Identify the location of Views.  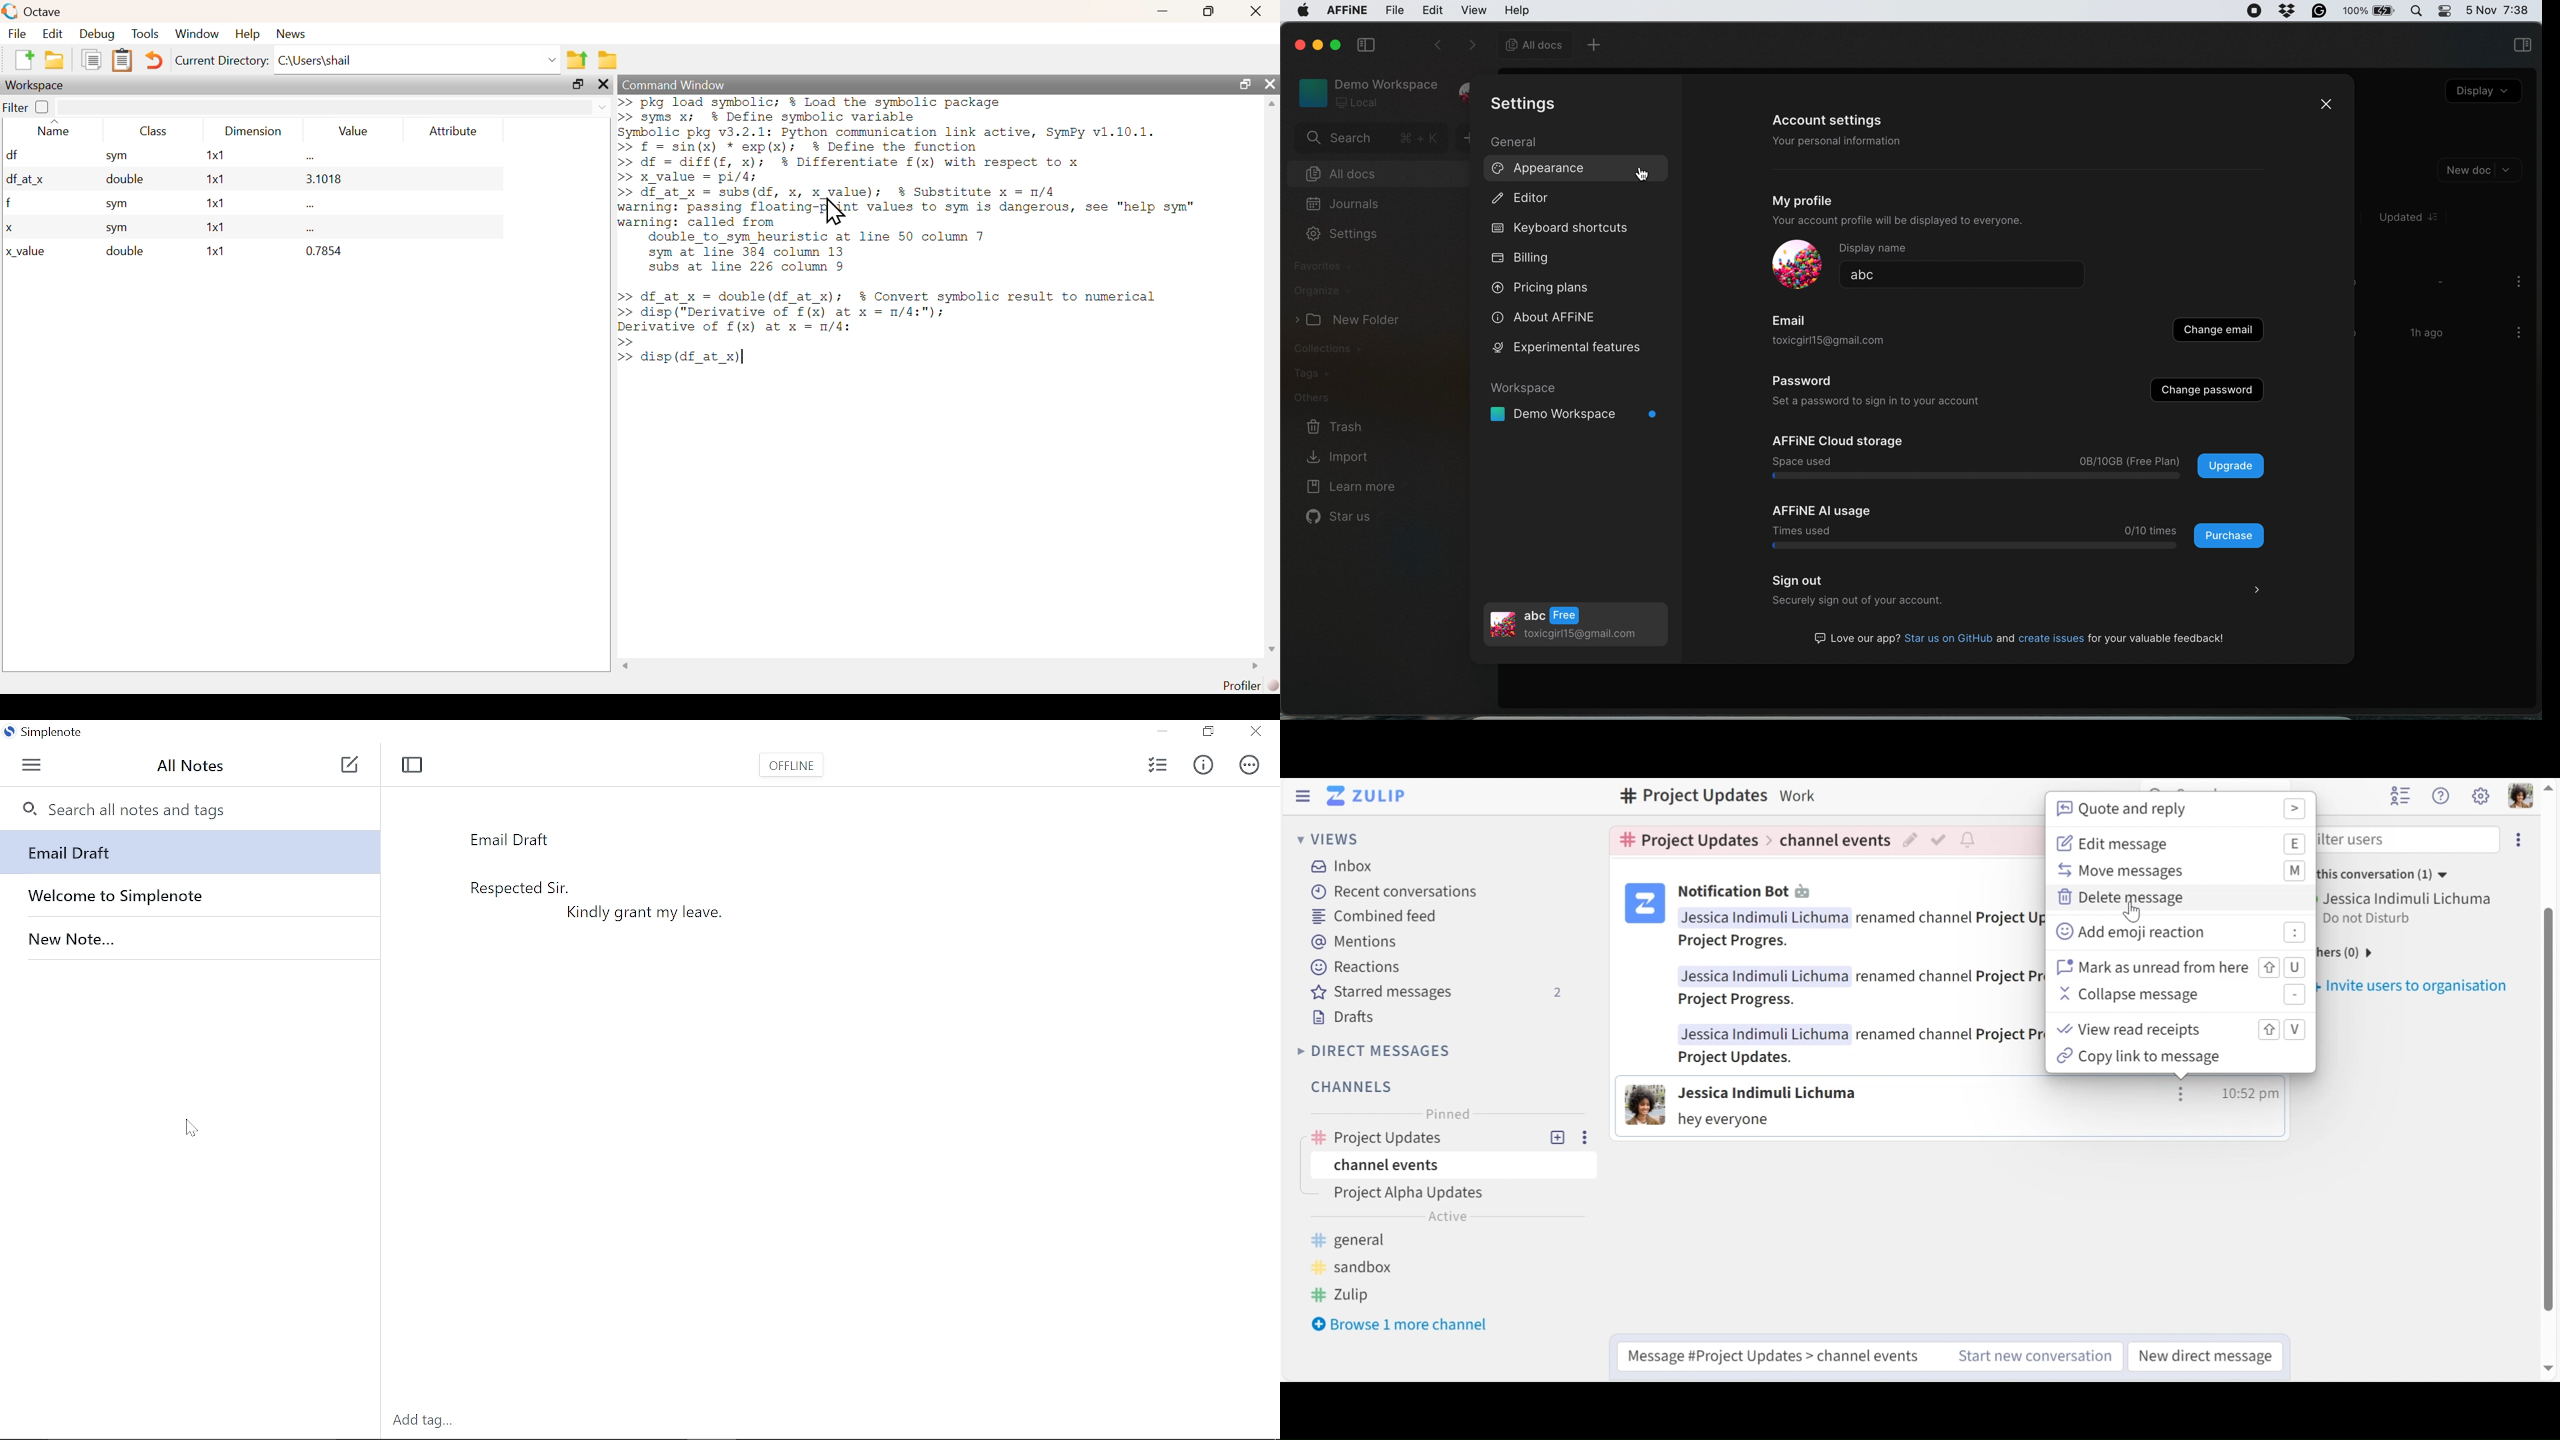
(1331, 841).